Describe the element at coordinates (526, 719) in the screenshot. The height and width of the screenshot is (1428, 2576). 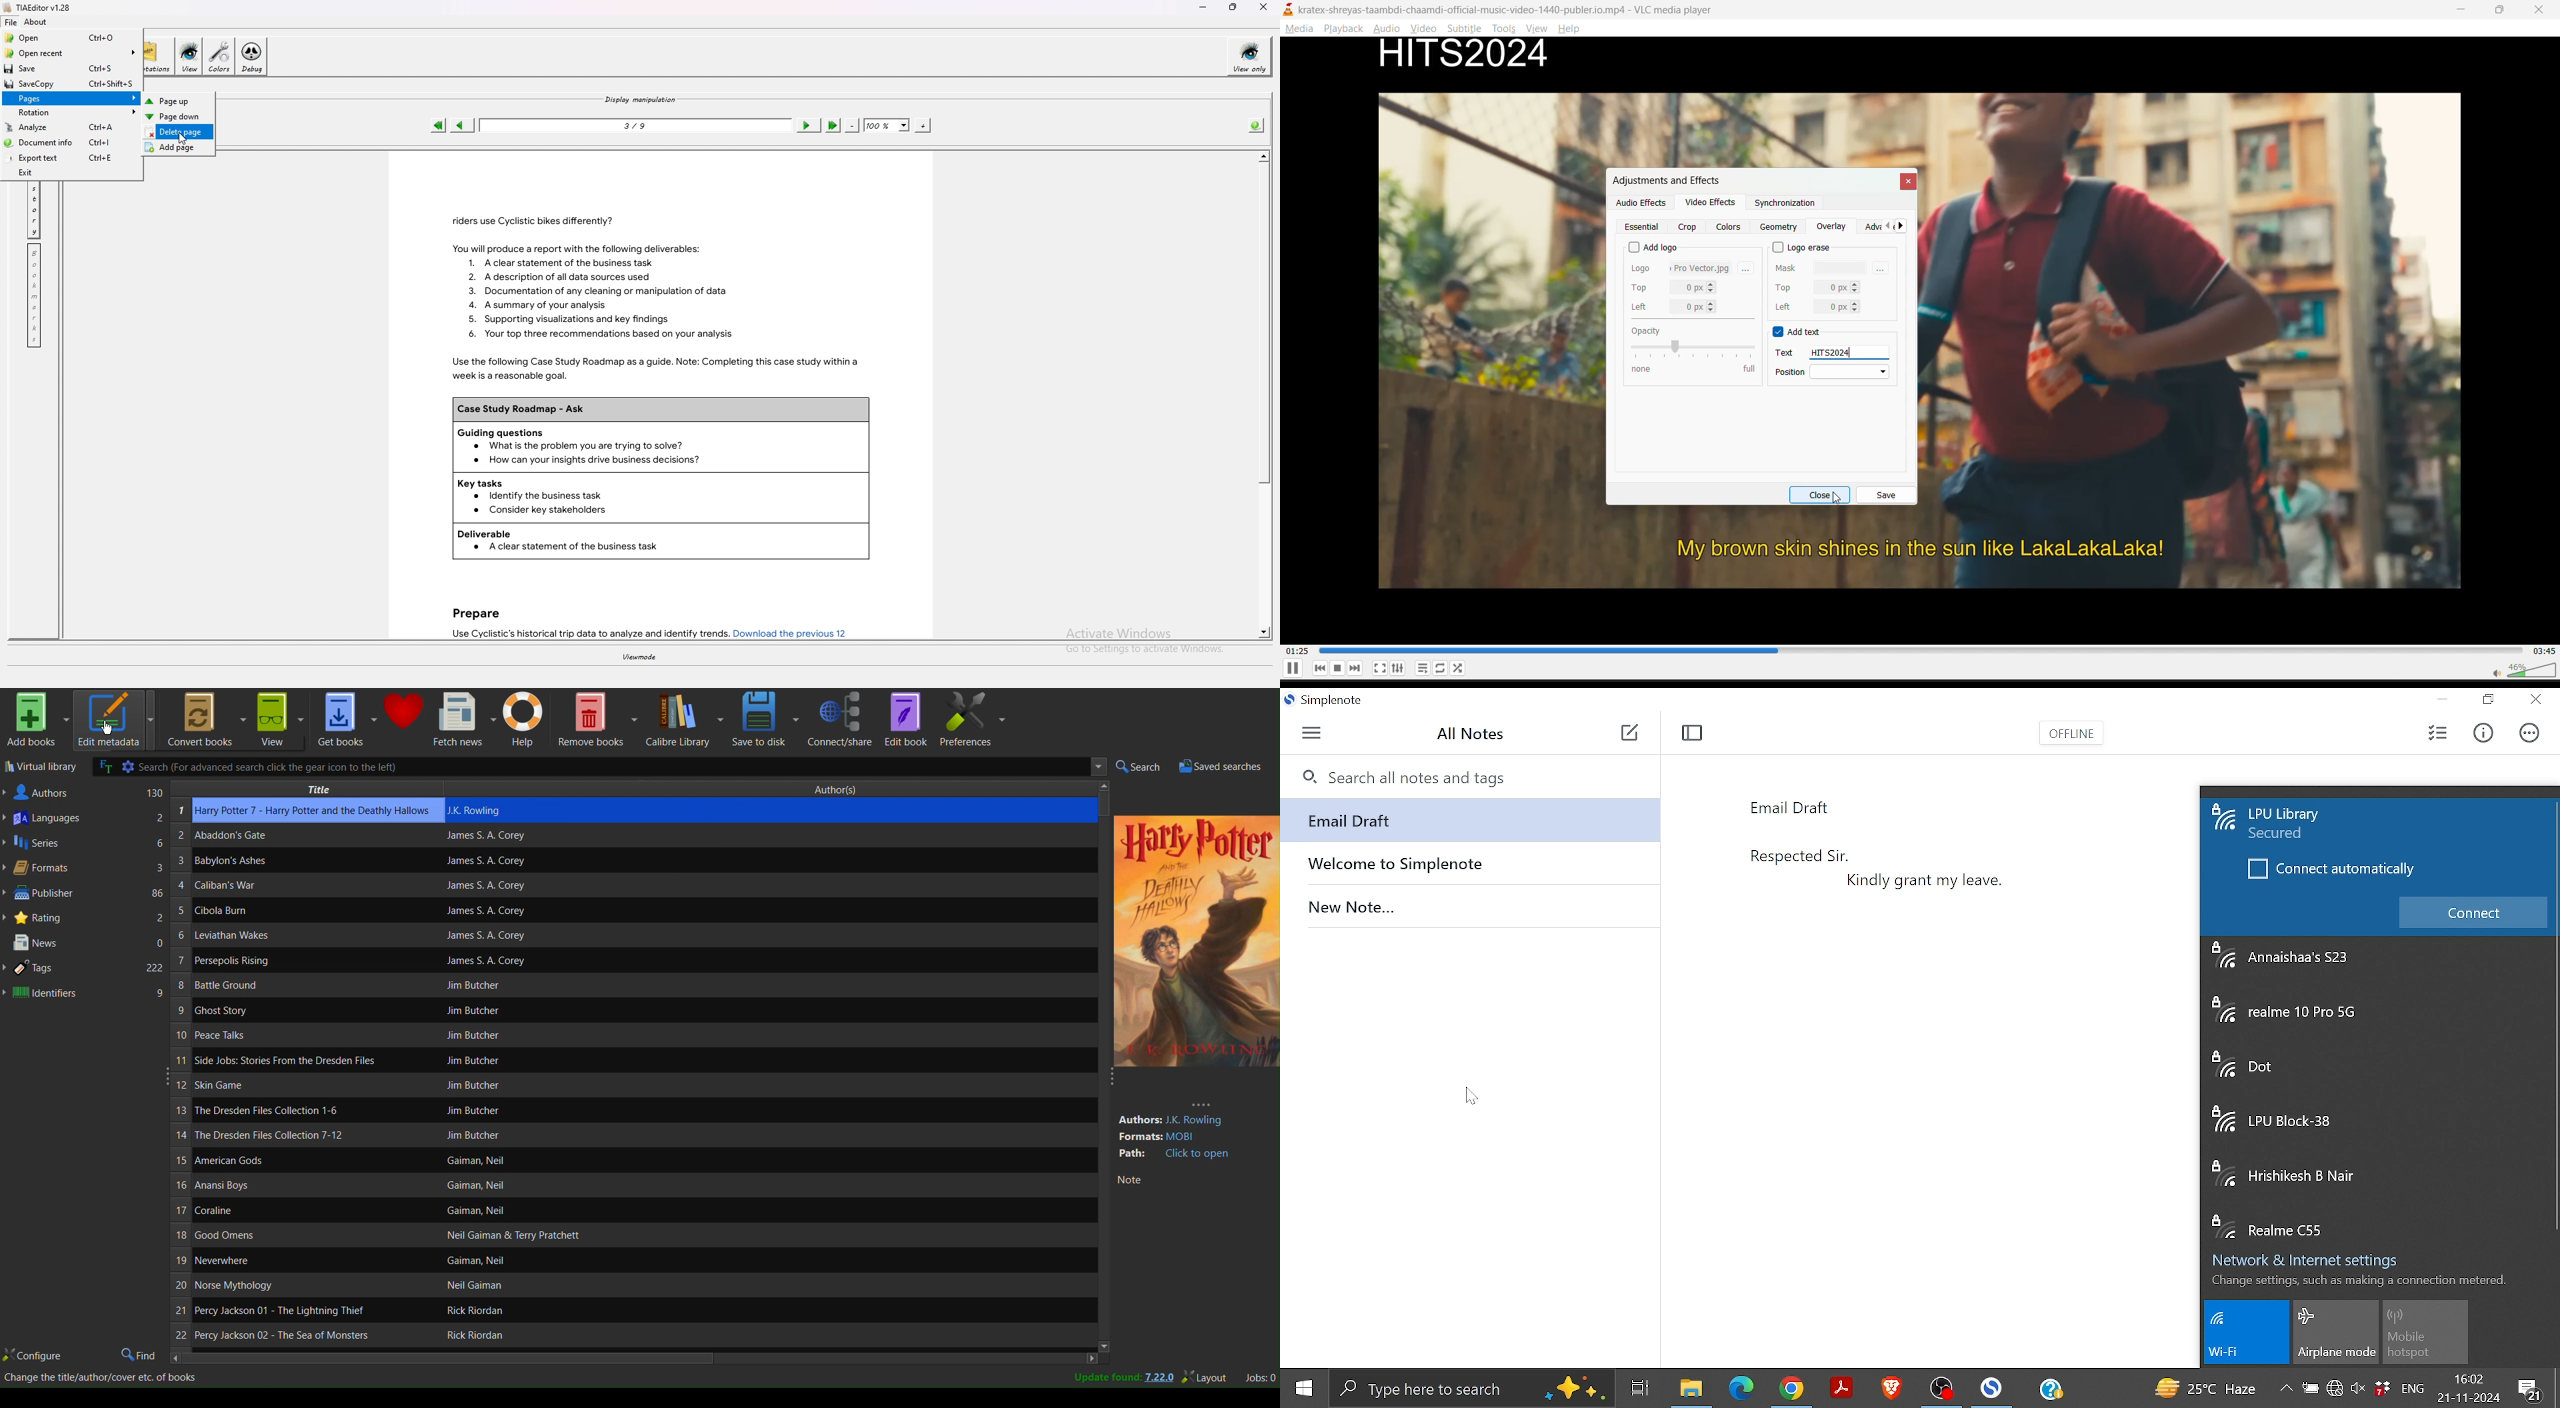
I see `Help` at that location.